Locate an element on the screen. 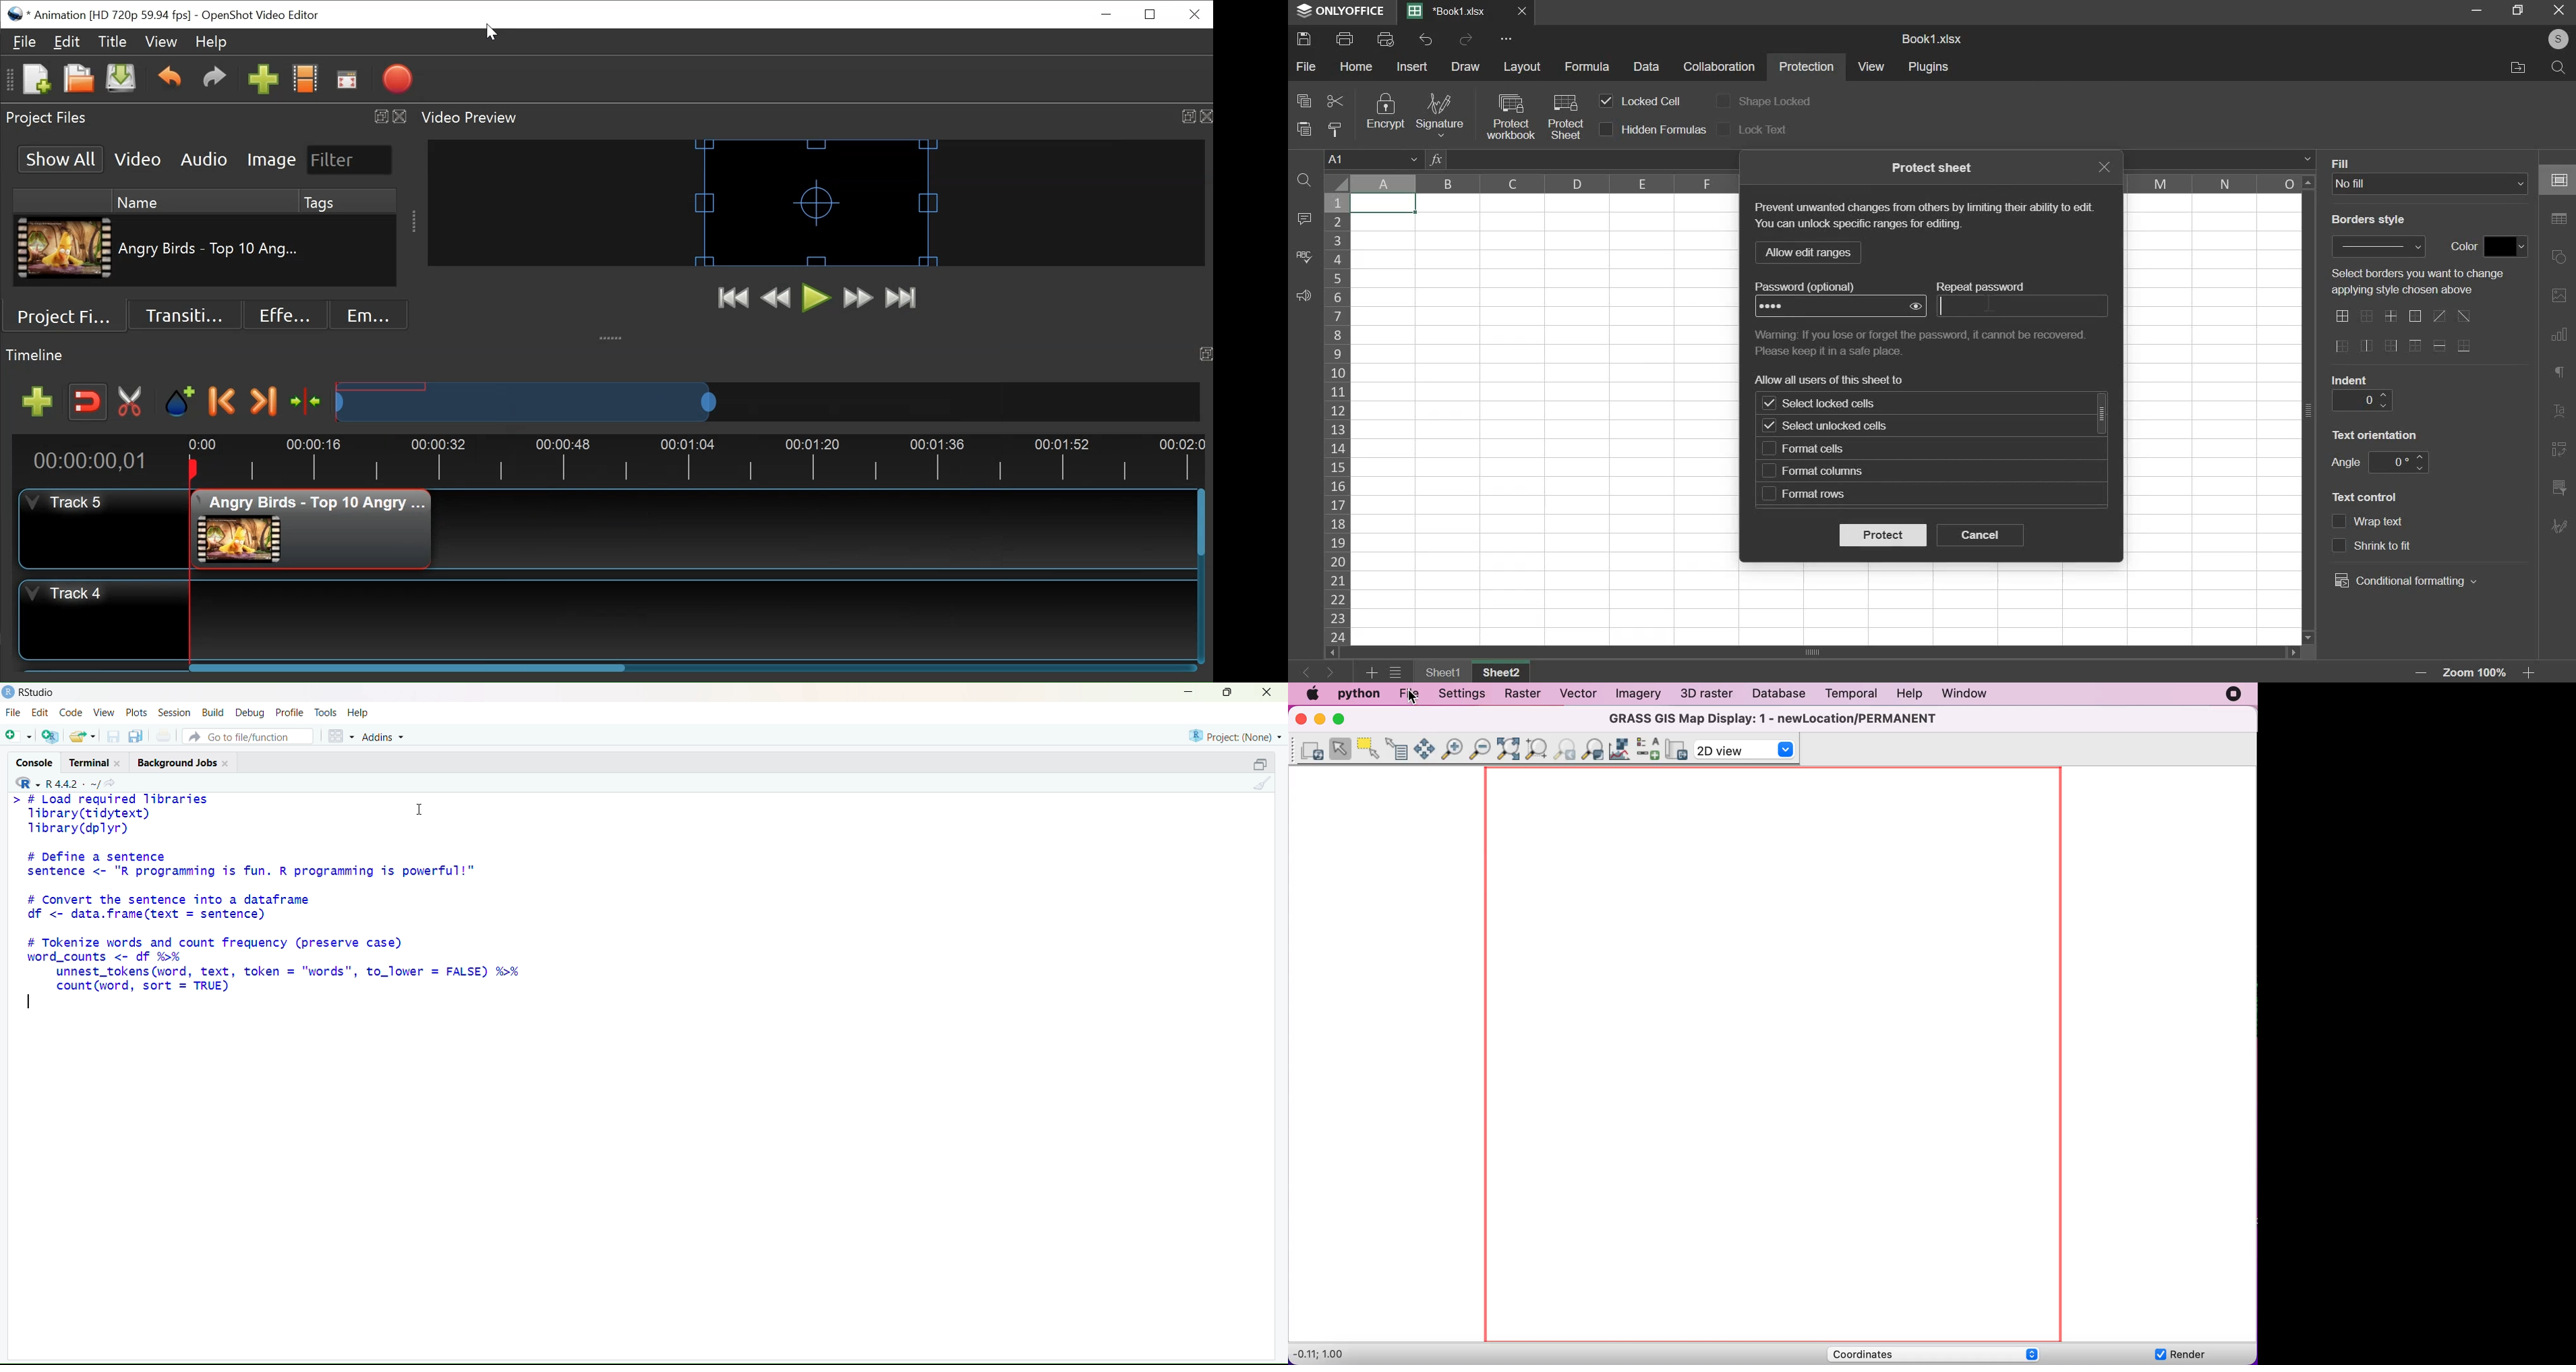 This screenshot has width=2576, height=1372. column is located at coordinates (1540, 182).